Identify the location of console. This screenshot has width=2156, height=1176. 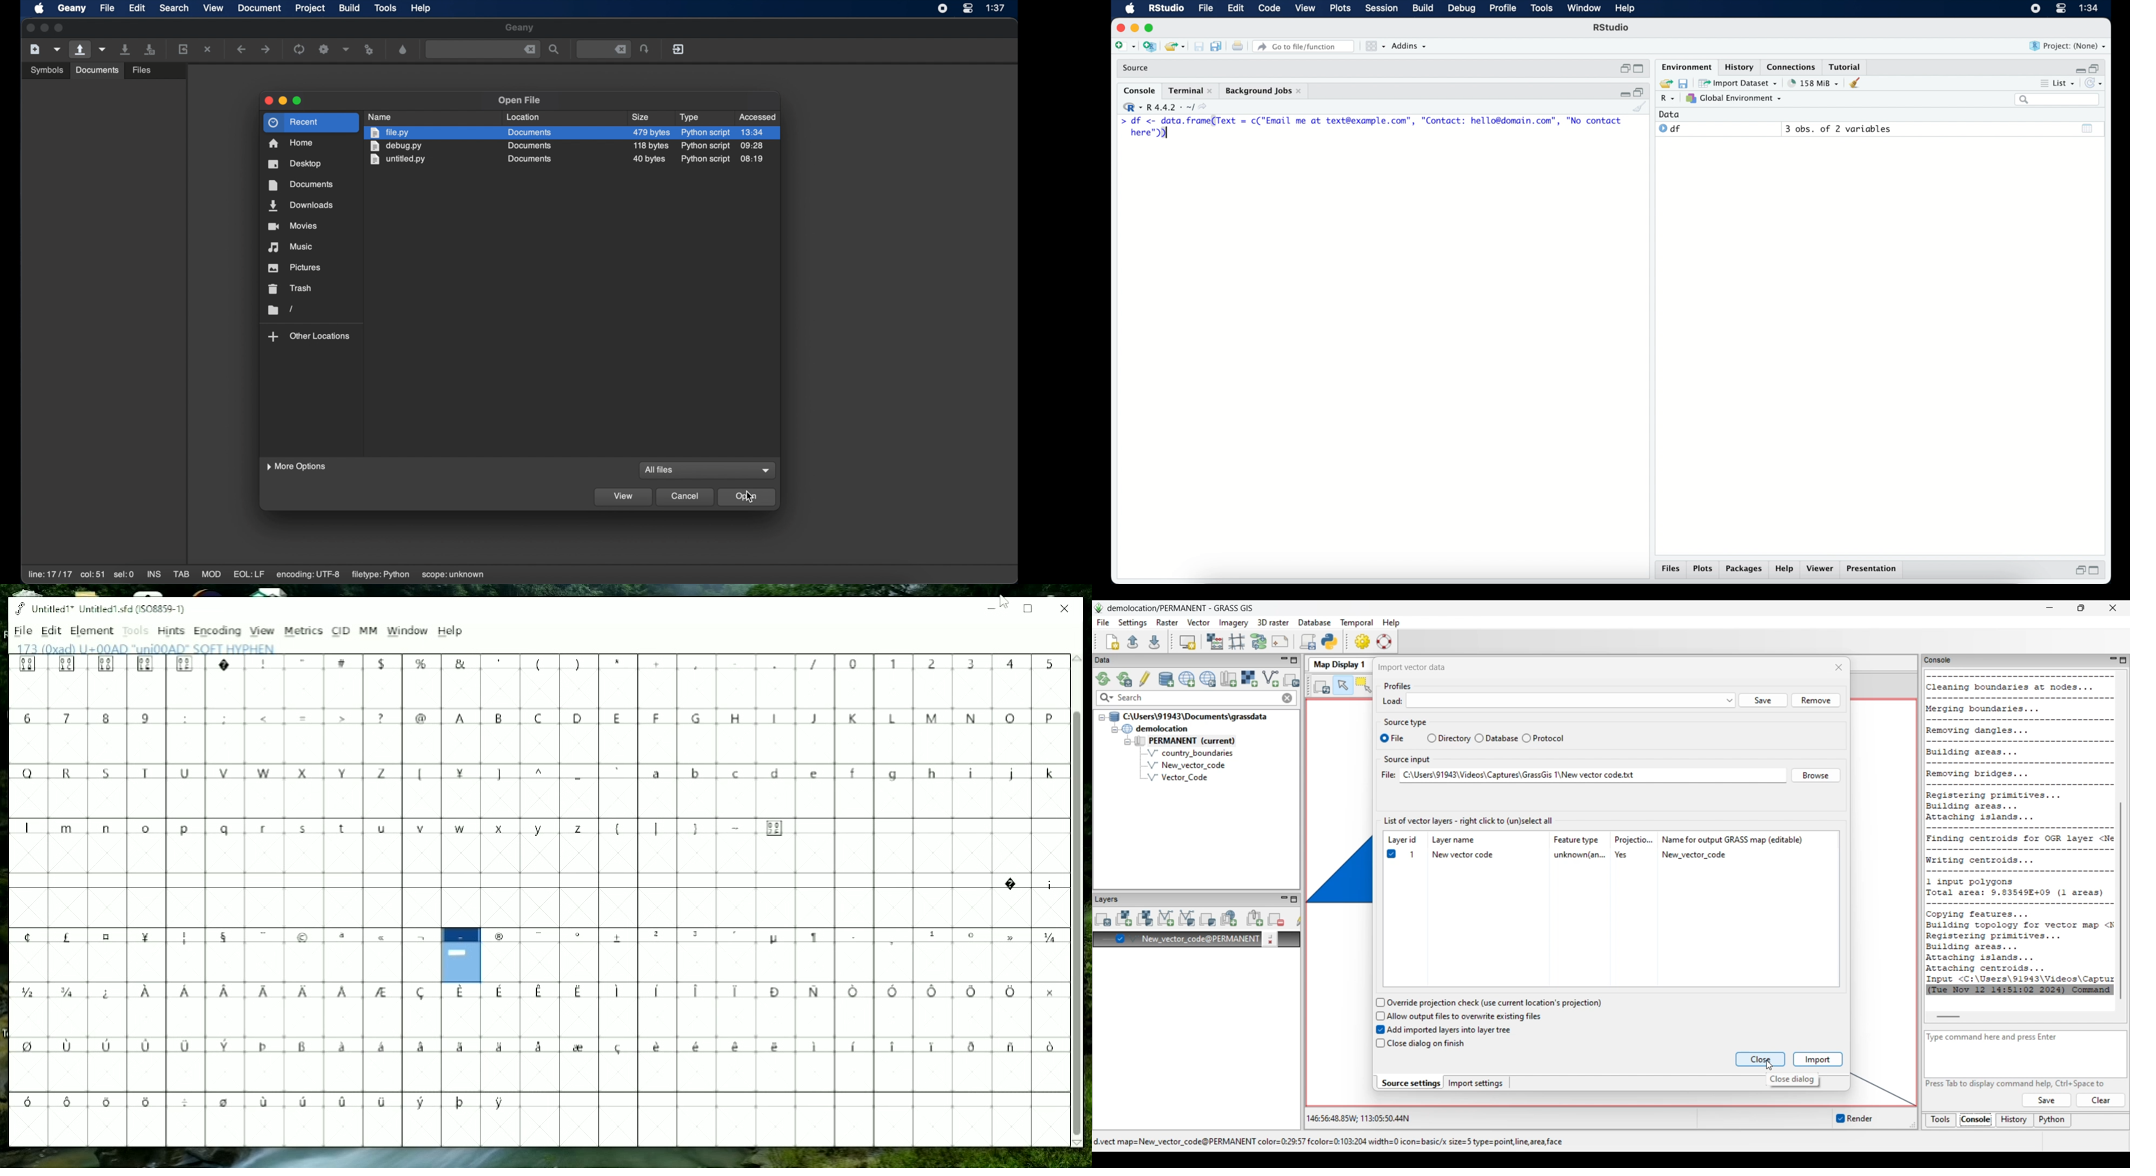
(1137, 90).